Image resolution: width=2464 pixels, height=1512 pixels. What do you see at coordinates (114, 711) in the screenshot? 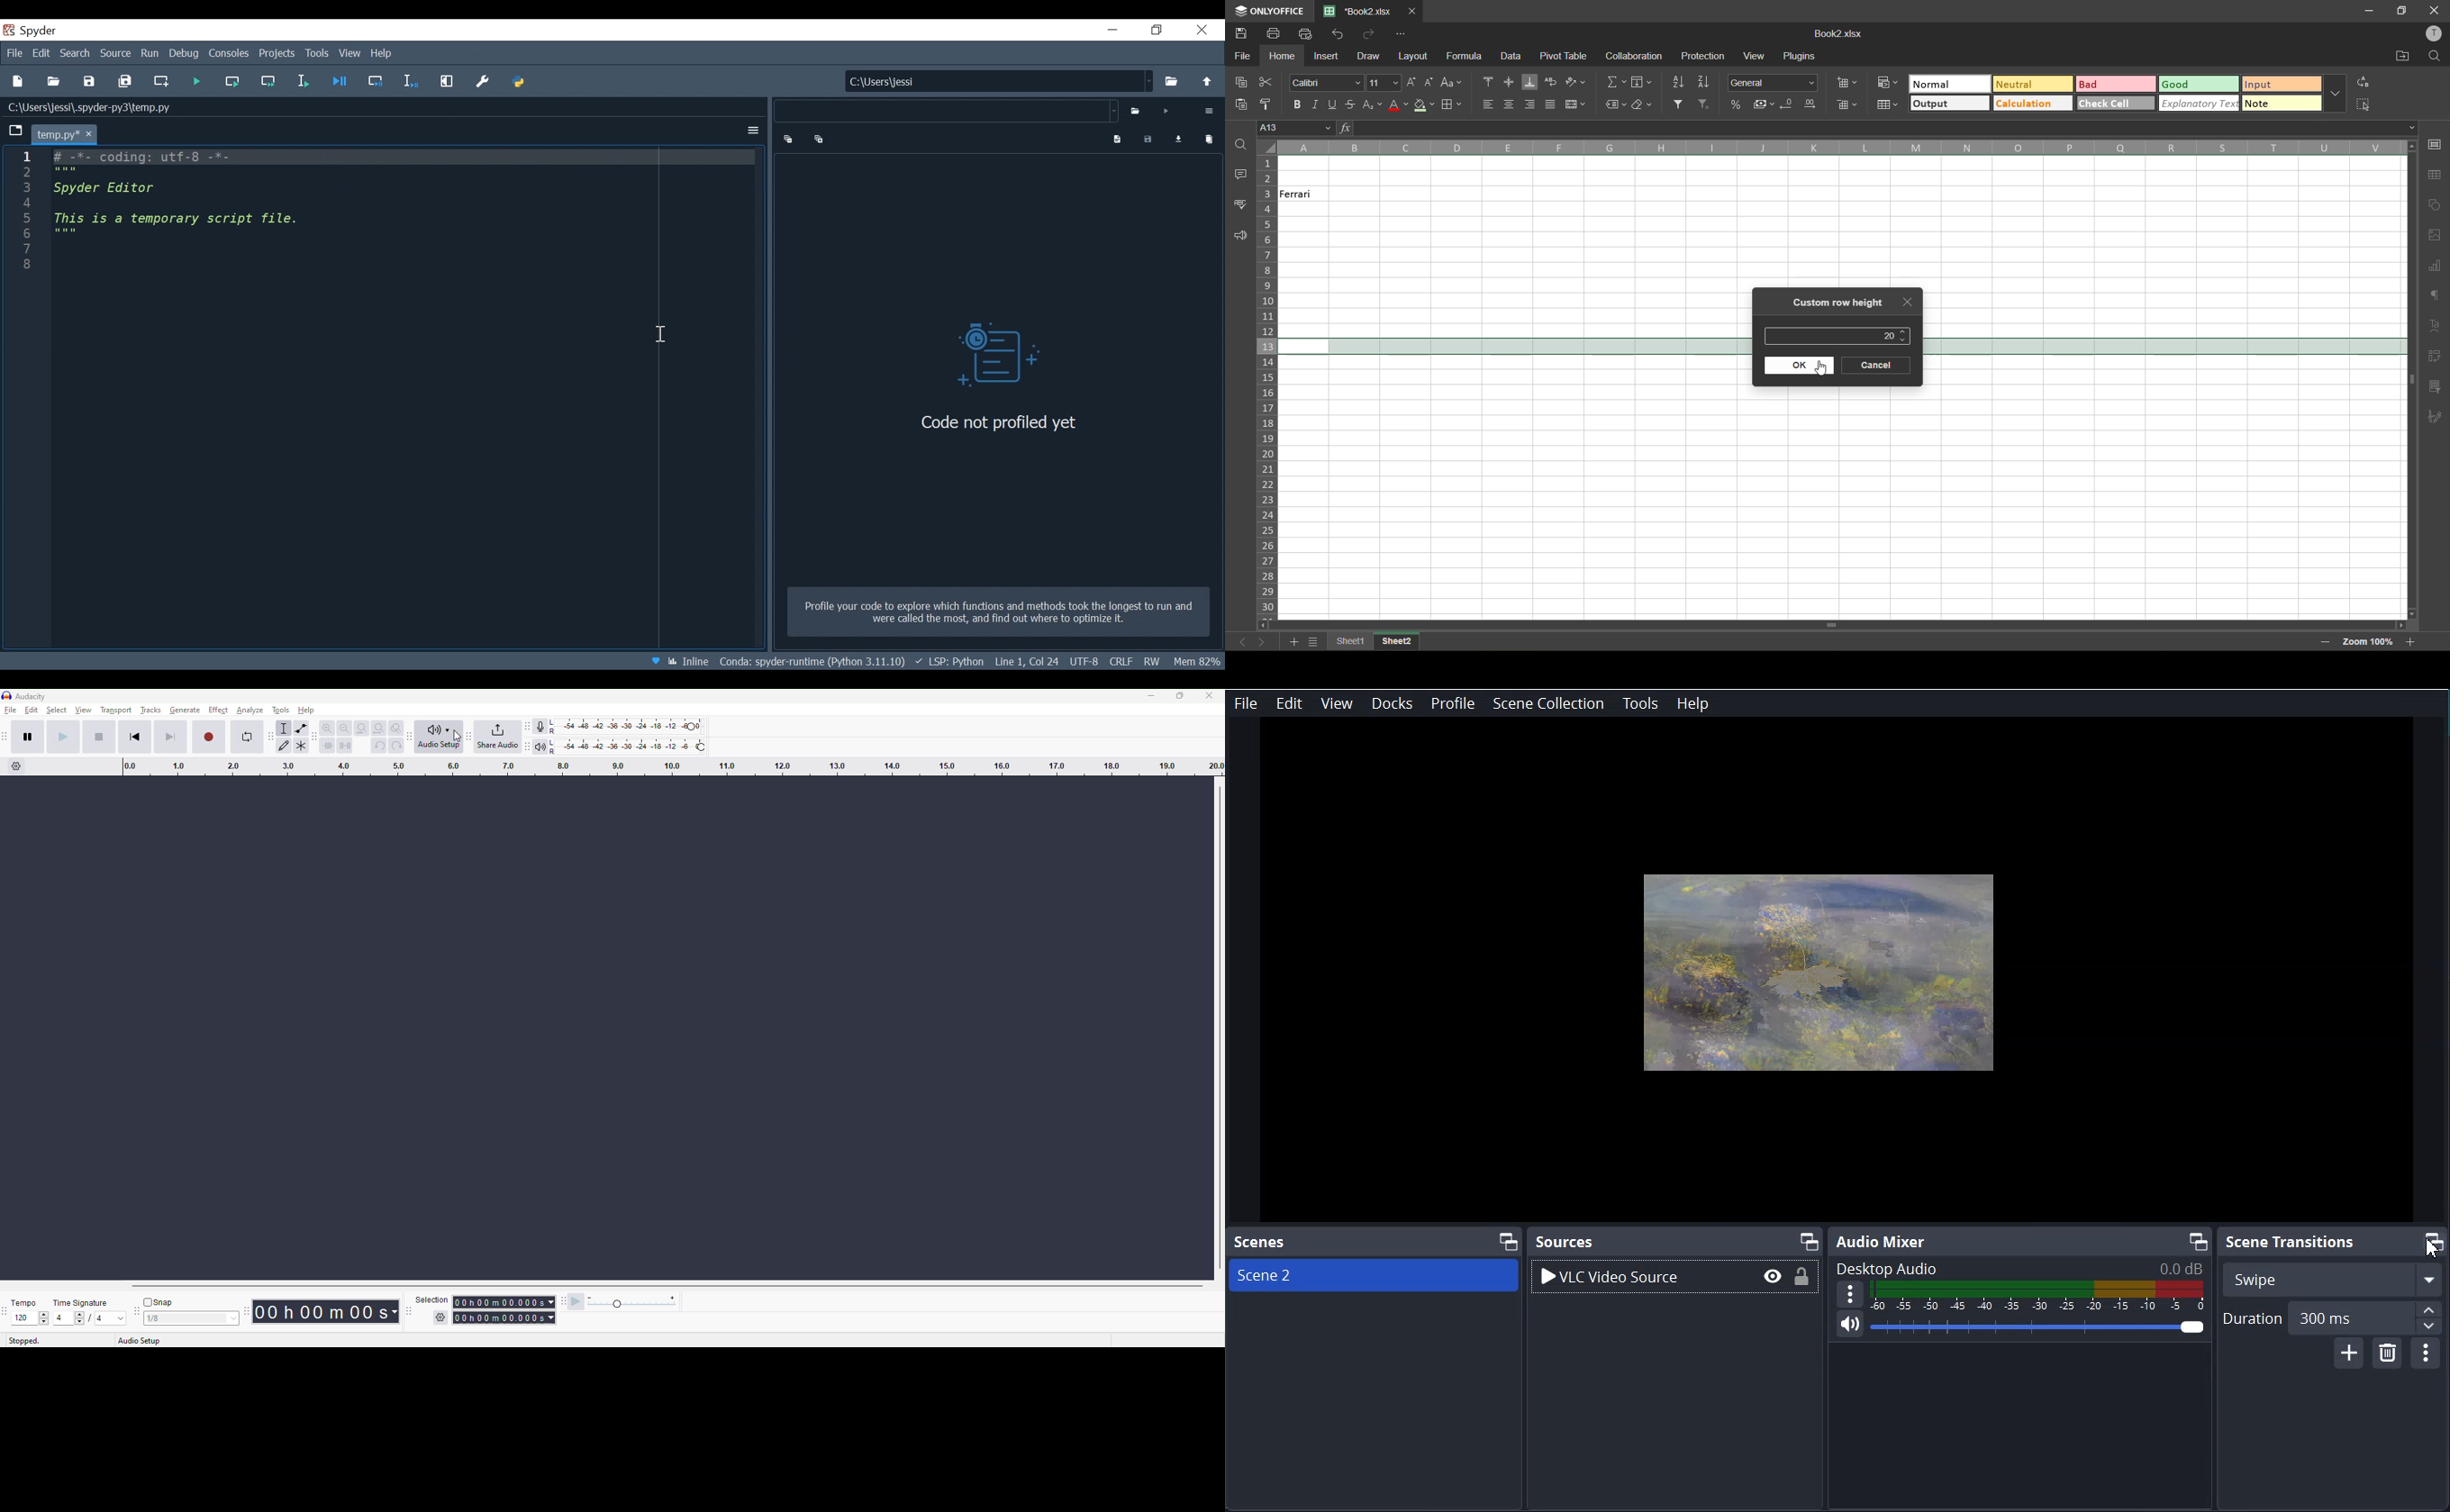
I see `transport` at bounding box center [114, 711].